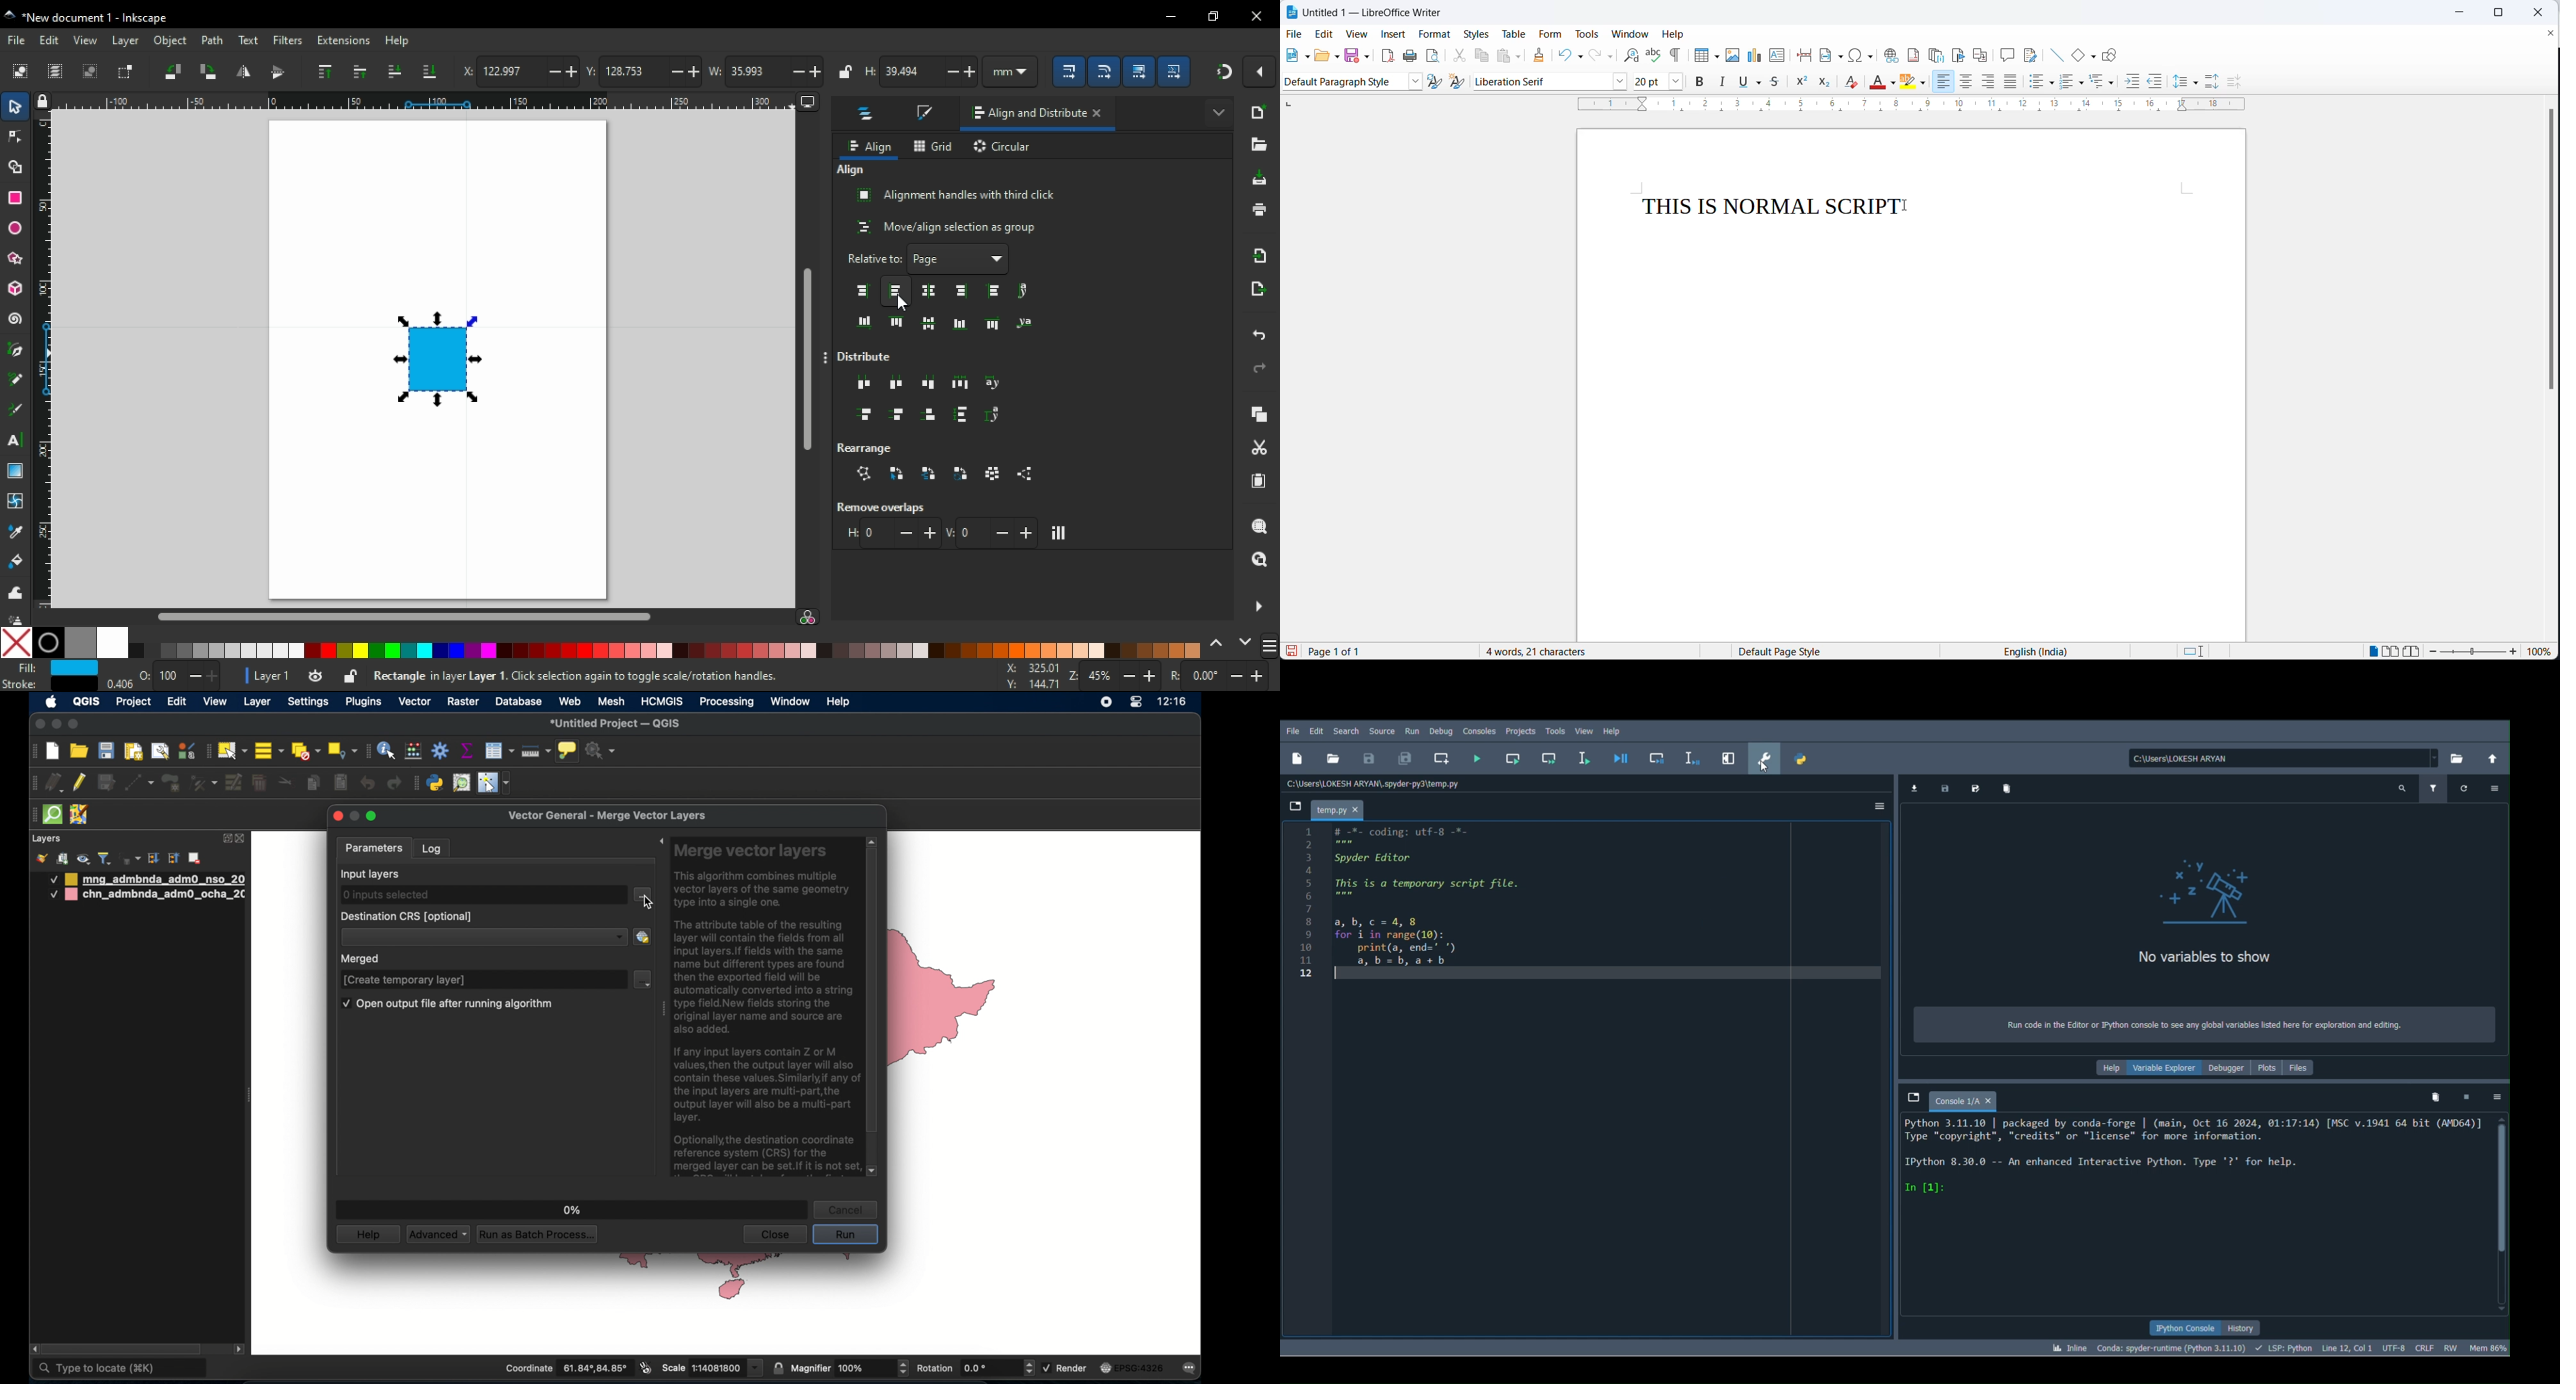 The width and height of the screenshot is (2576, 1400). Describe the element at coordinates (2268, 1067) in the screenshot. I see `Plots` at that location.